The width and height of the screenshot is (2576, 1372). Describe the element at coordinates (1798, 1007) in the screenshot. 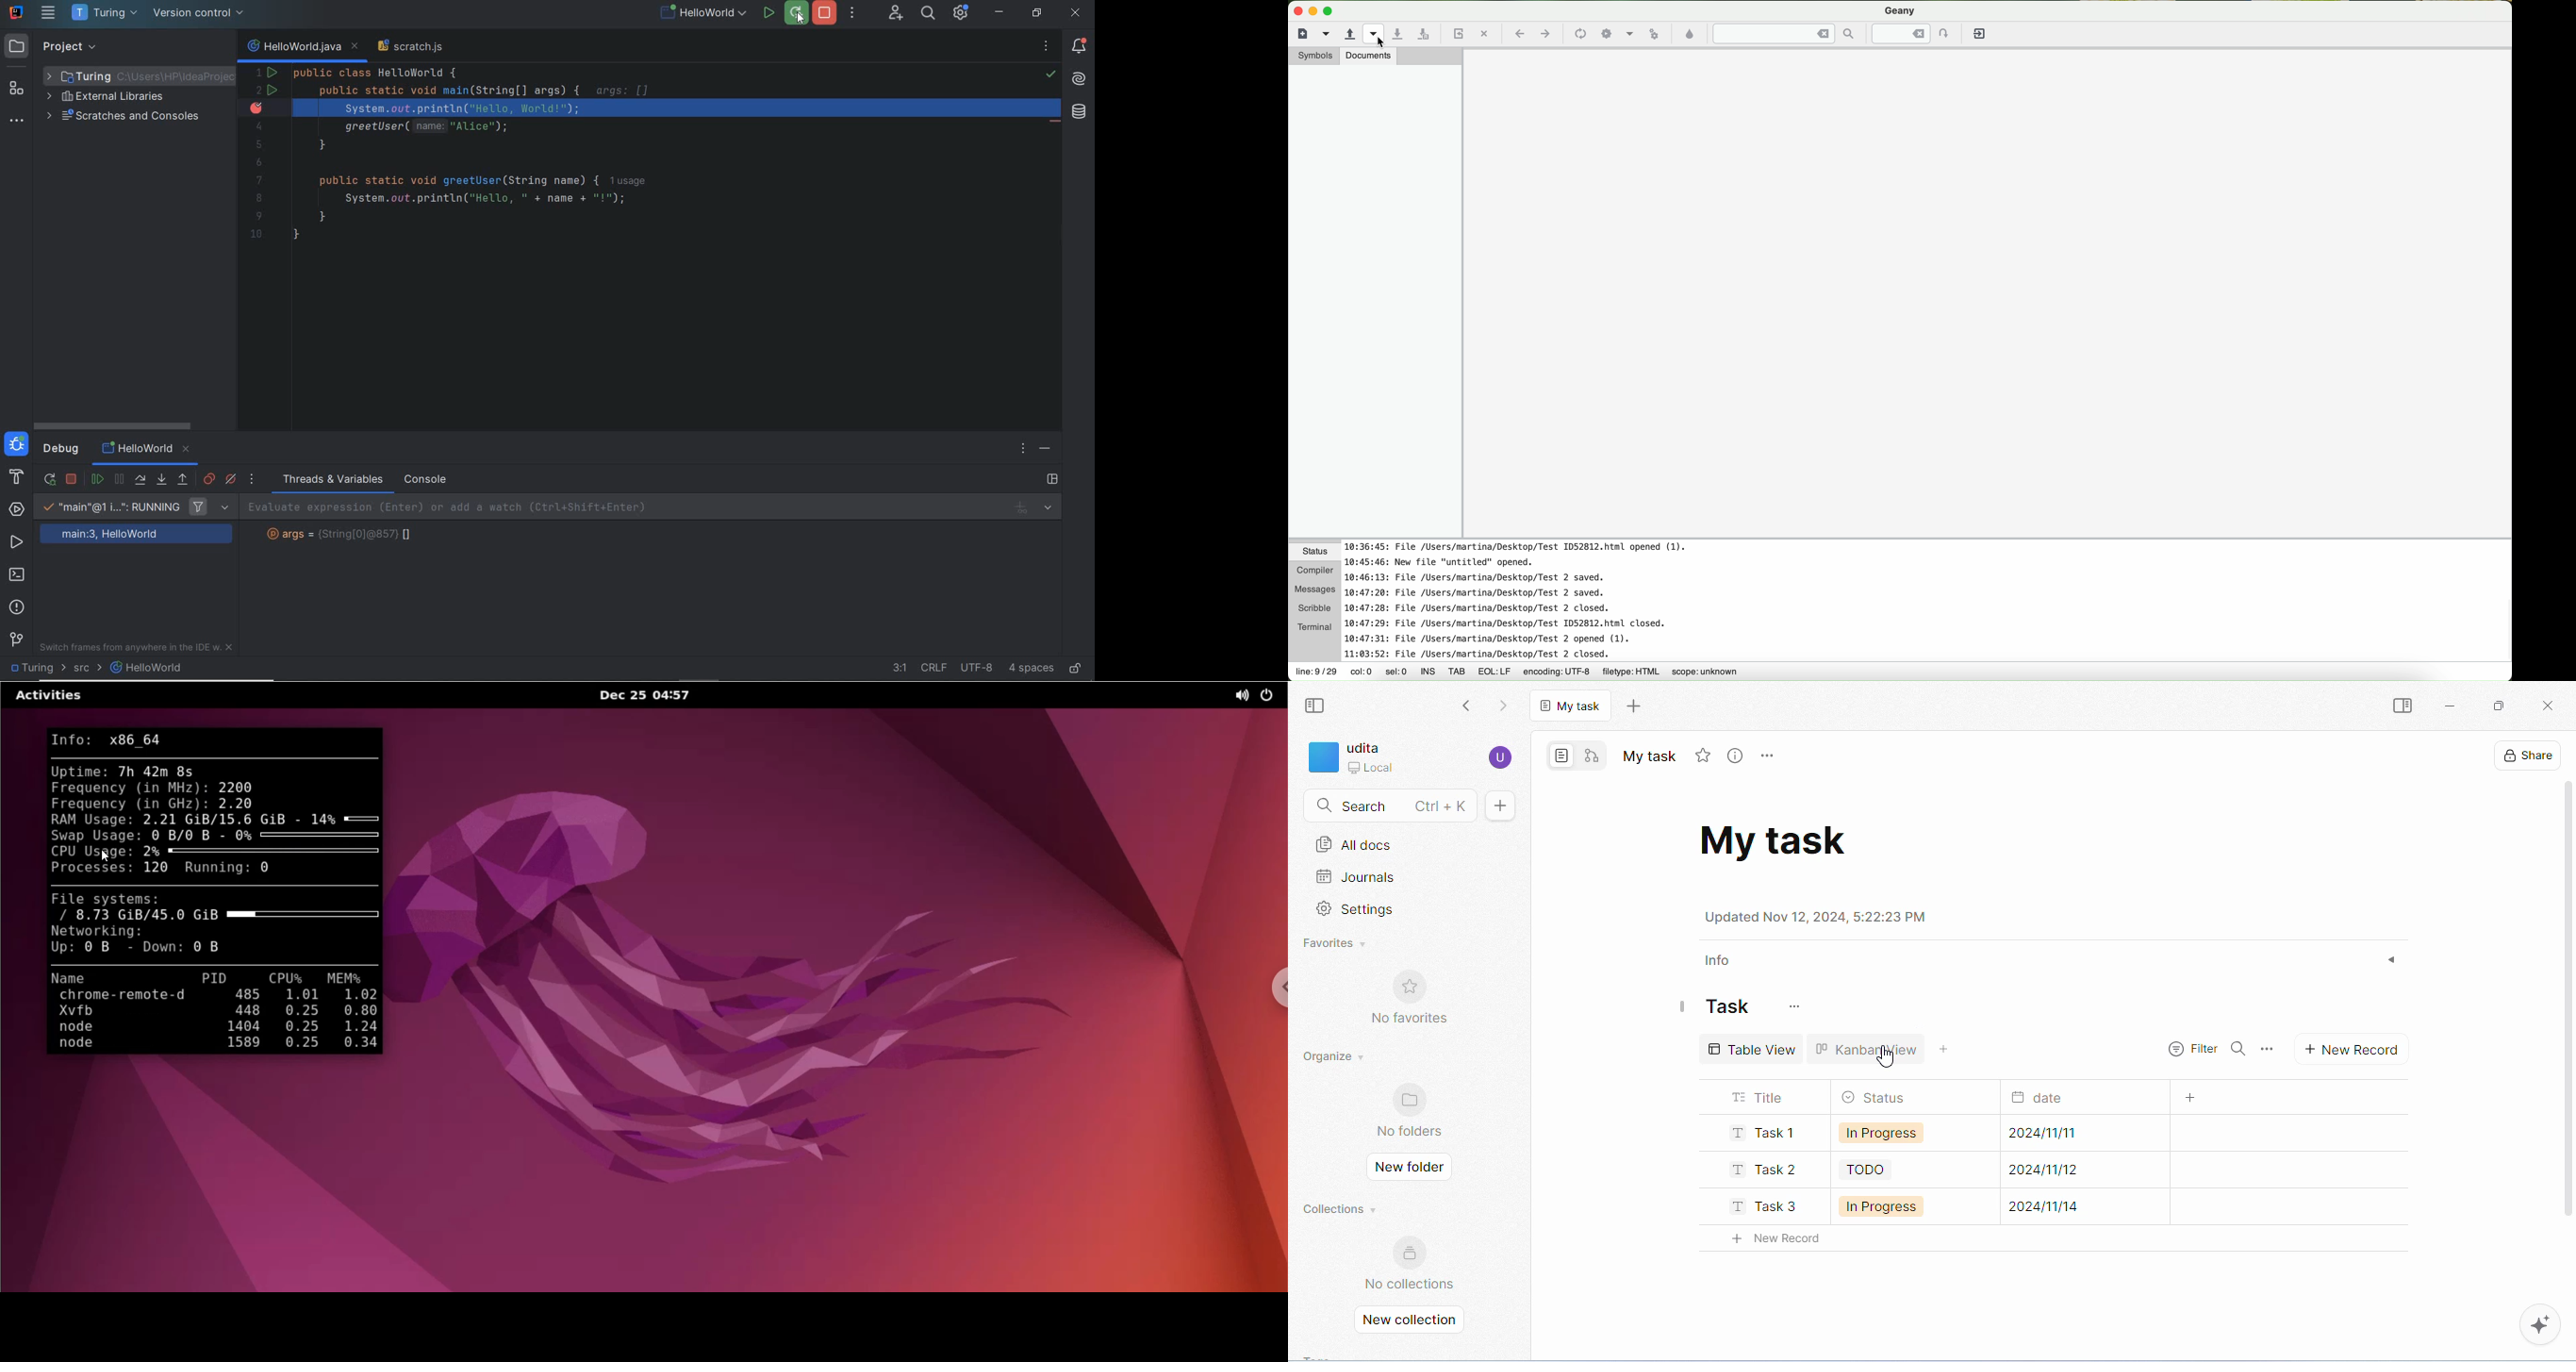

I see `customize task` at that location.